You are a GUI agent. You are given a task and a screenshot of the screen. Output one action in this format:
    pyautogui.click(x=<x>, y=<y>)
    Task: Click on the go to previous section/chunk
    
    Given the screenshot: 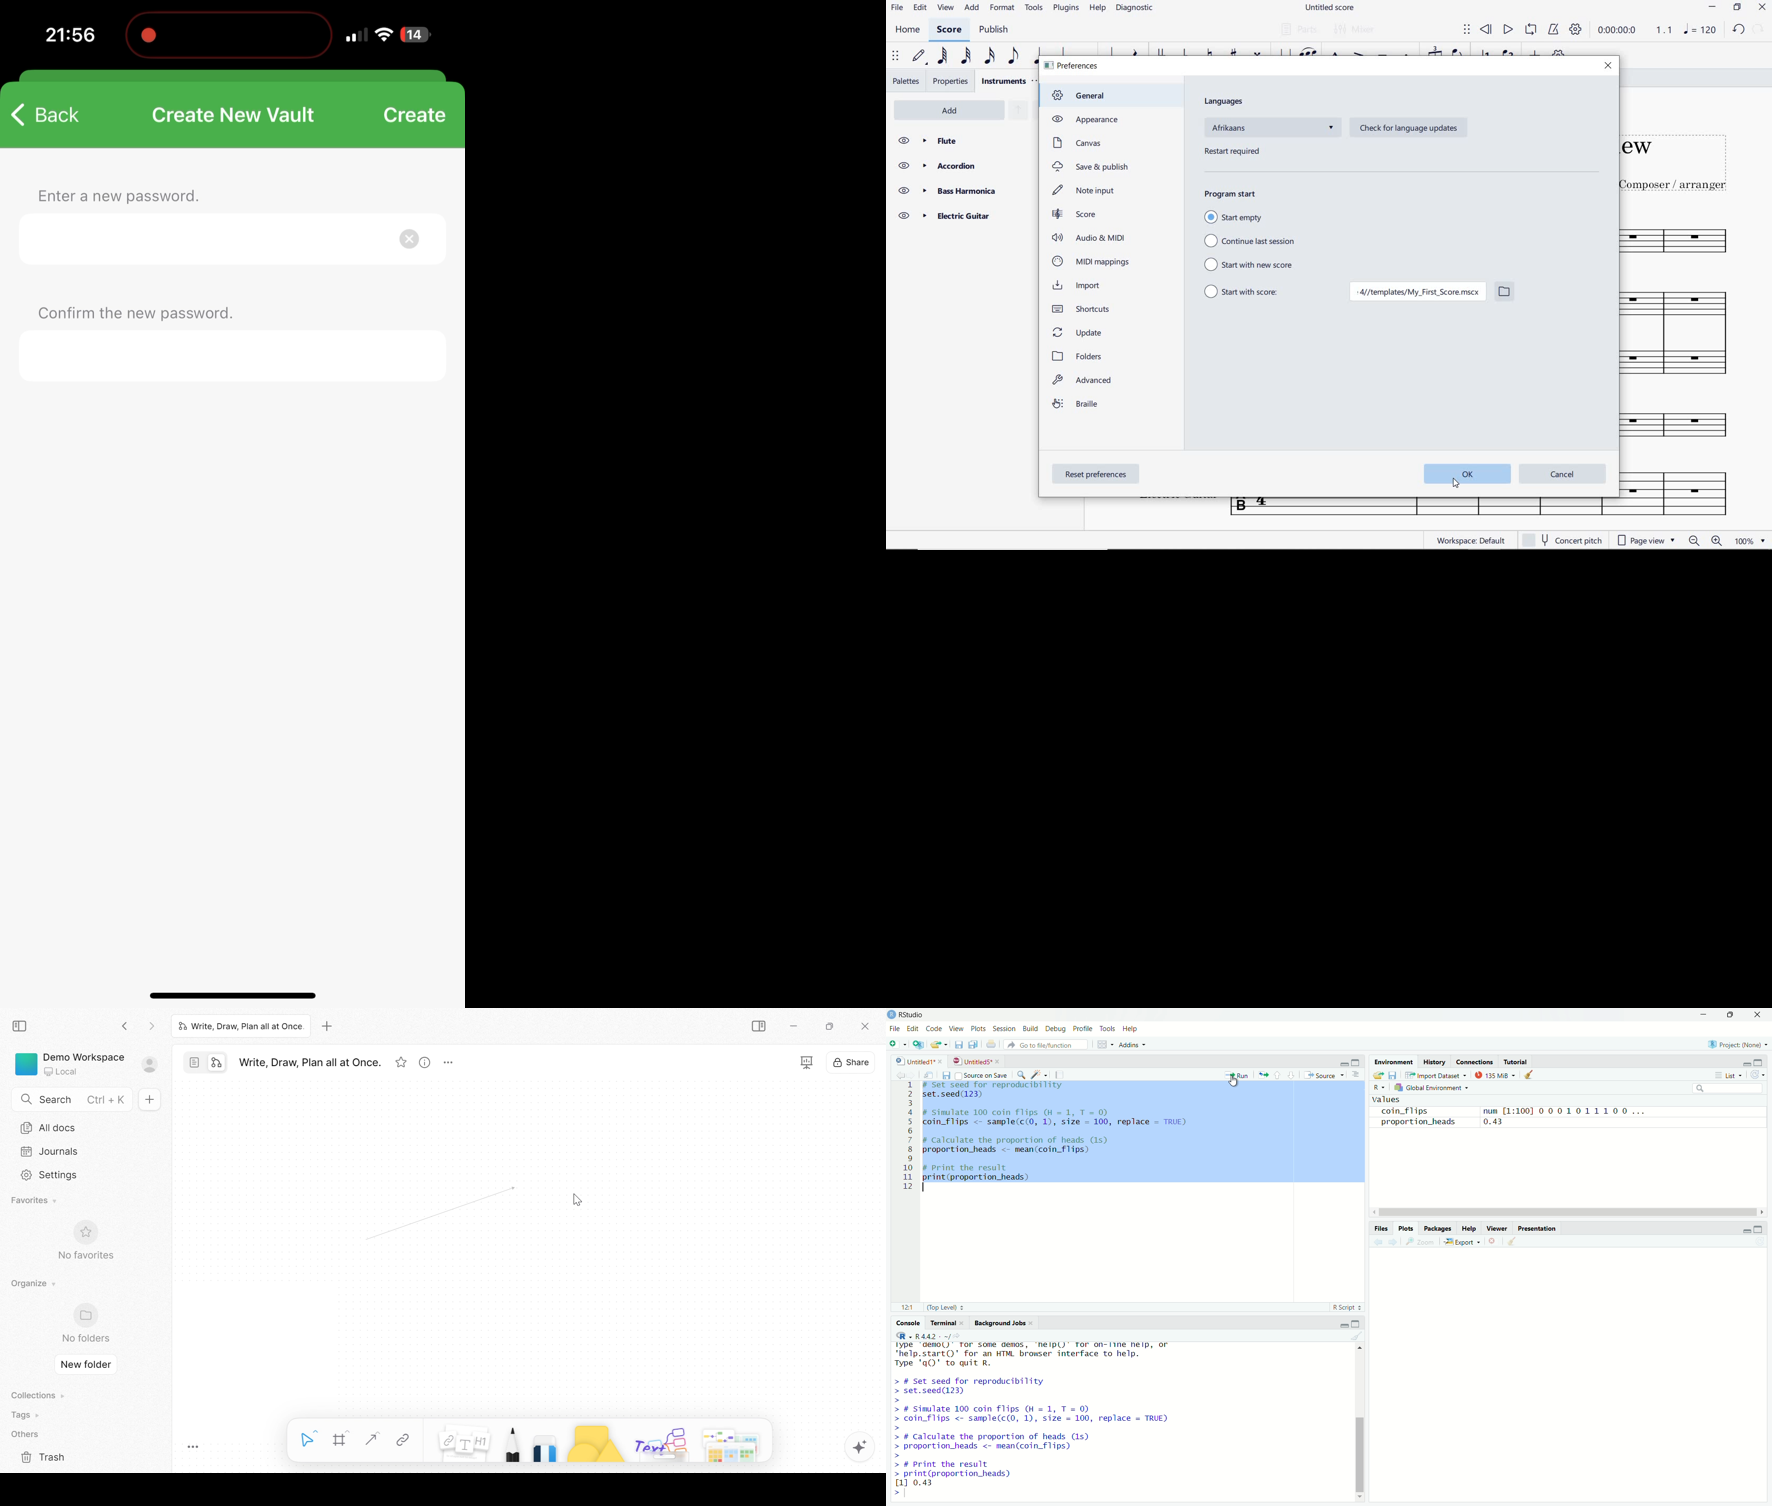 What is the action you would take?
    pyautogui.click(x=1278, y=1075)
    